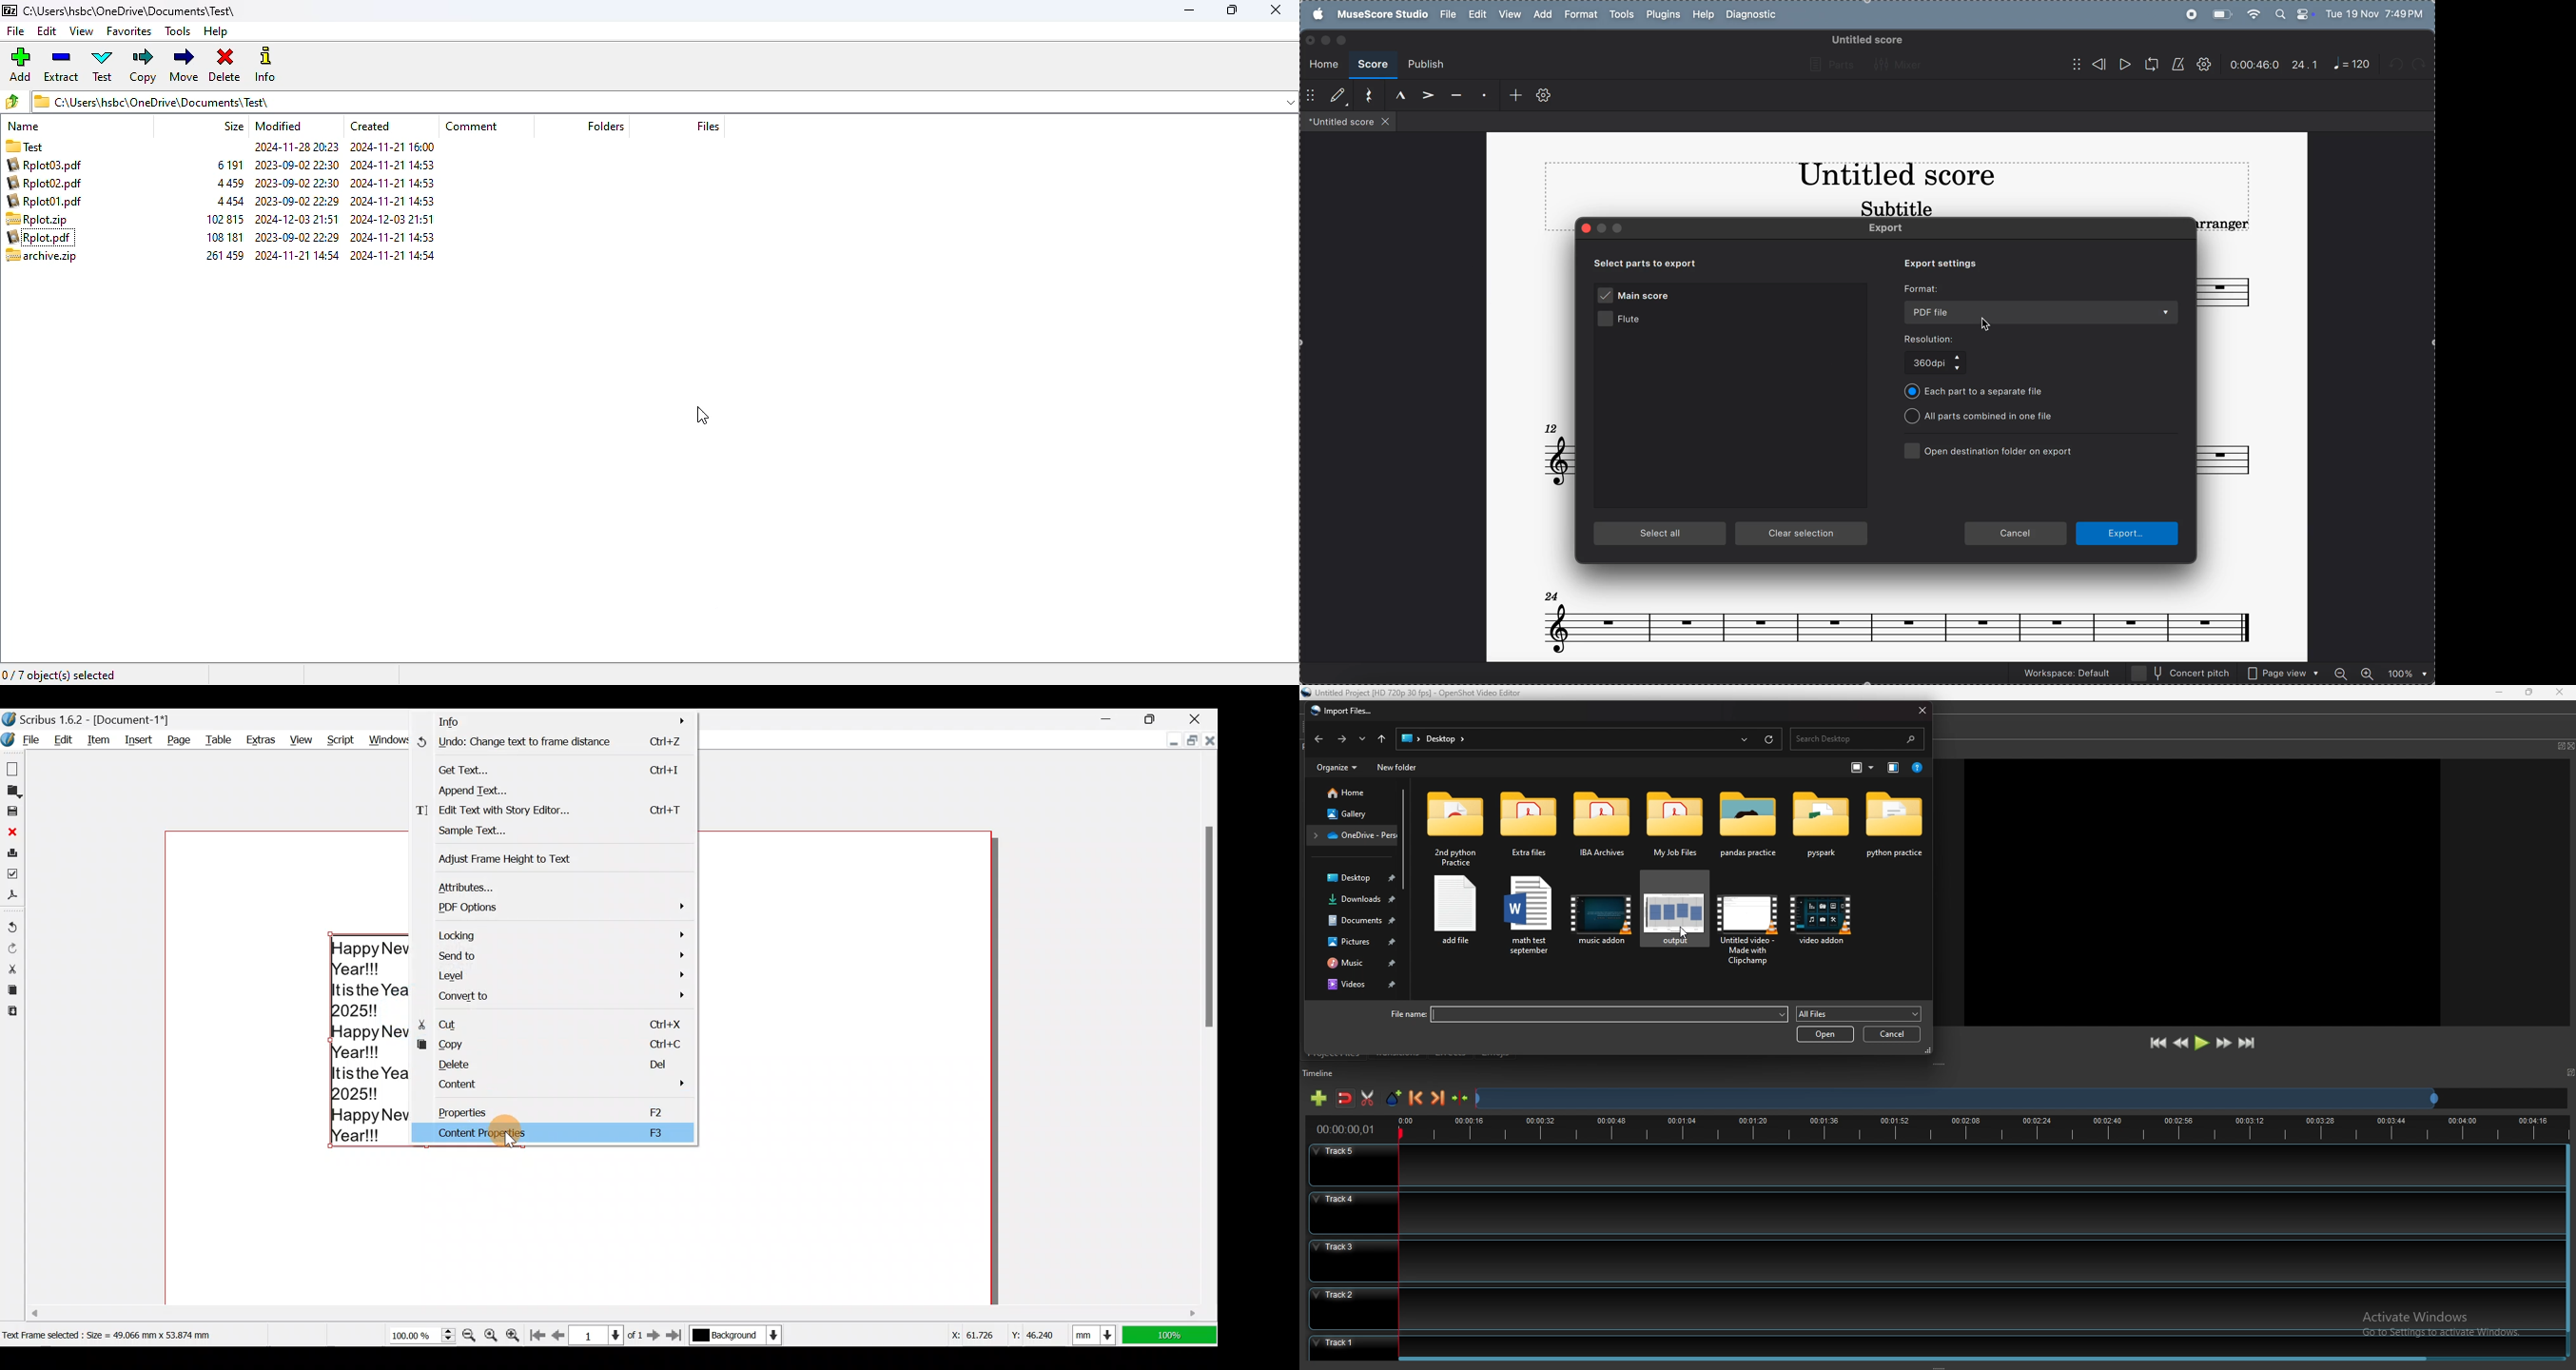 The width and height of the screenshot is (2576, 1372). What do you see at coordinates (2399, 66) in the screenshot?
I see `undo` at bounding box center [2399, 66].